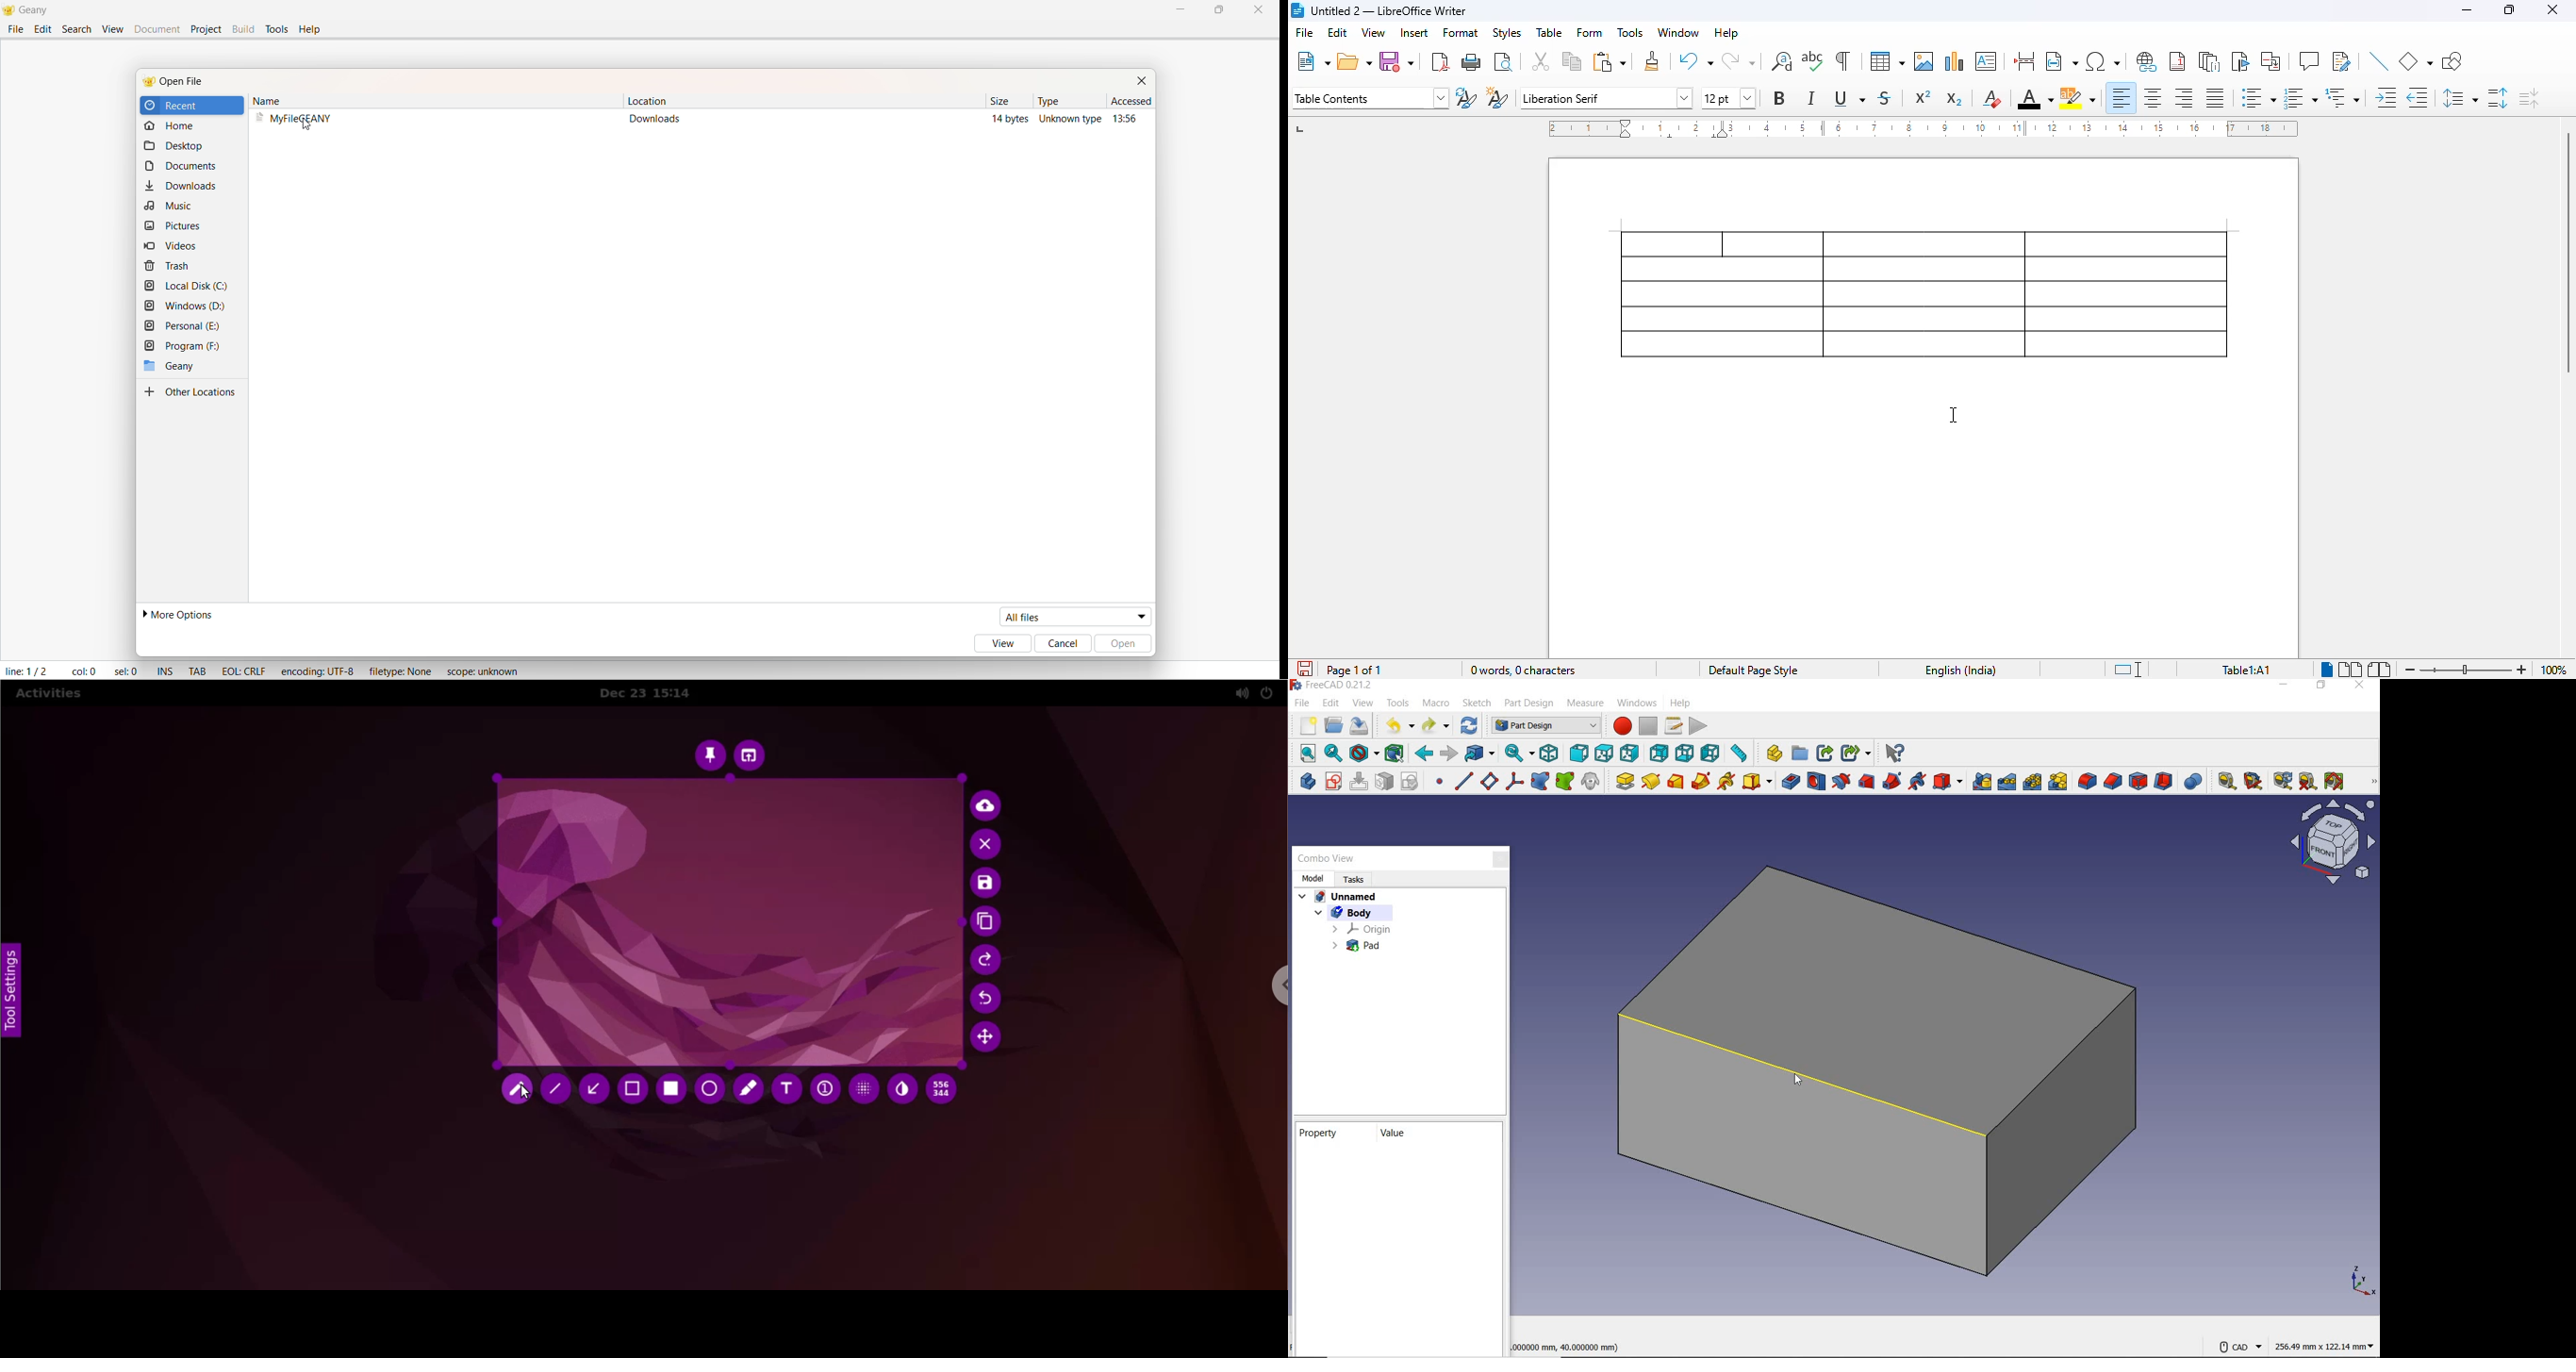 This screenshot has width=2576, height=1372. Describe the element at coordinates (1333, 781) in the screenshot. I see `create sketch` at that location.